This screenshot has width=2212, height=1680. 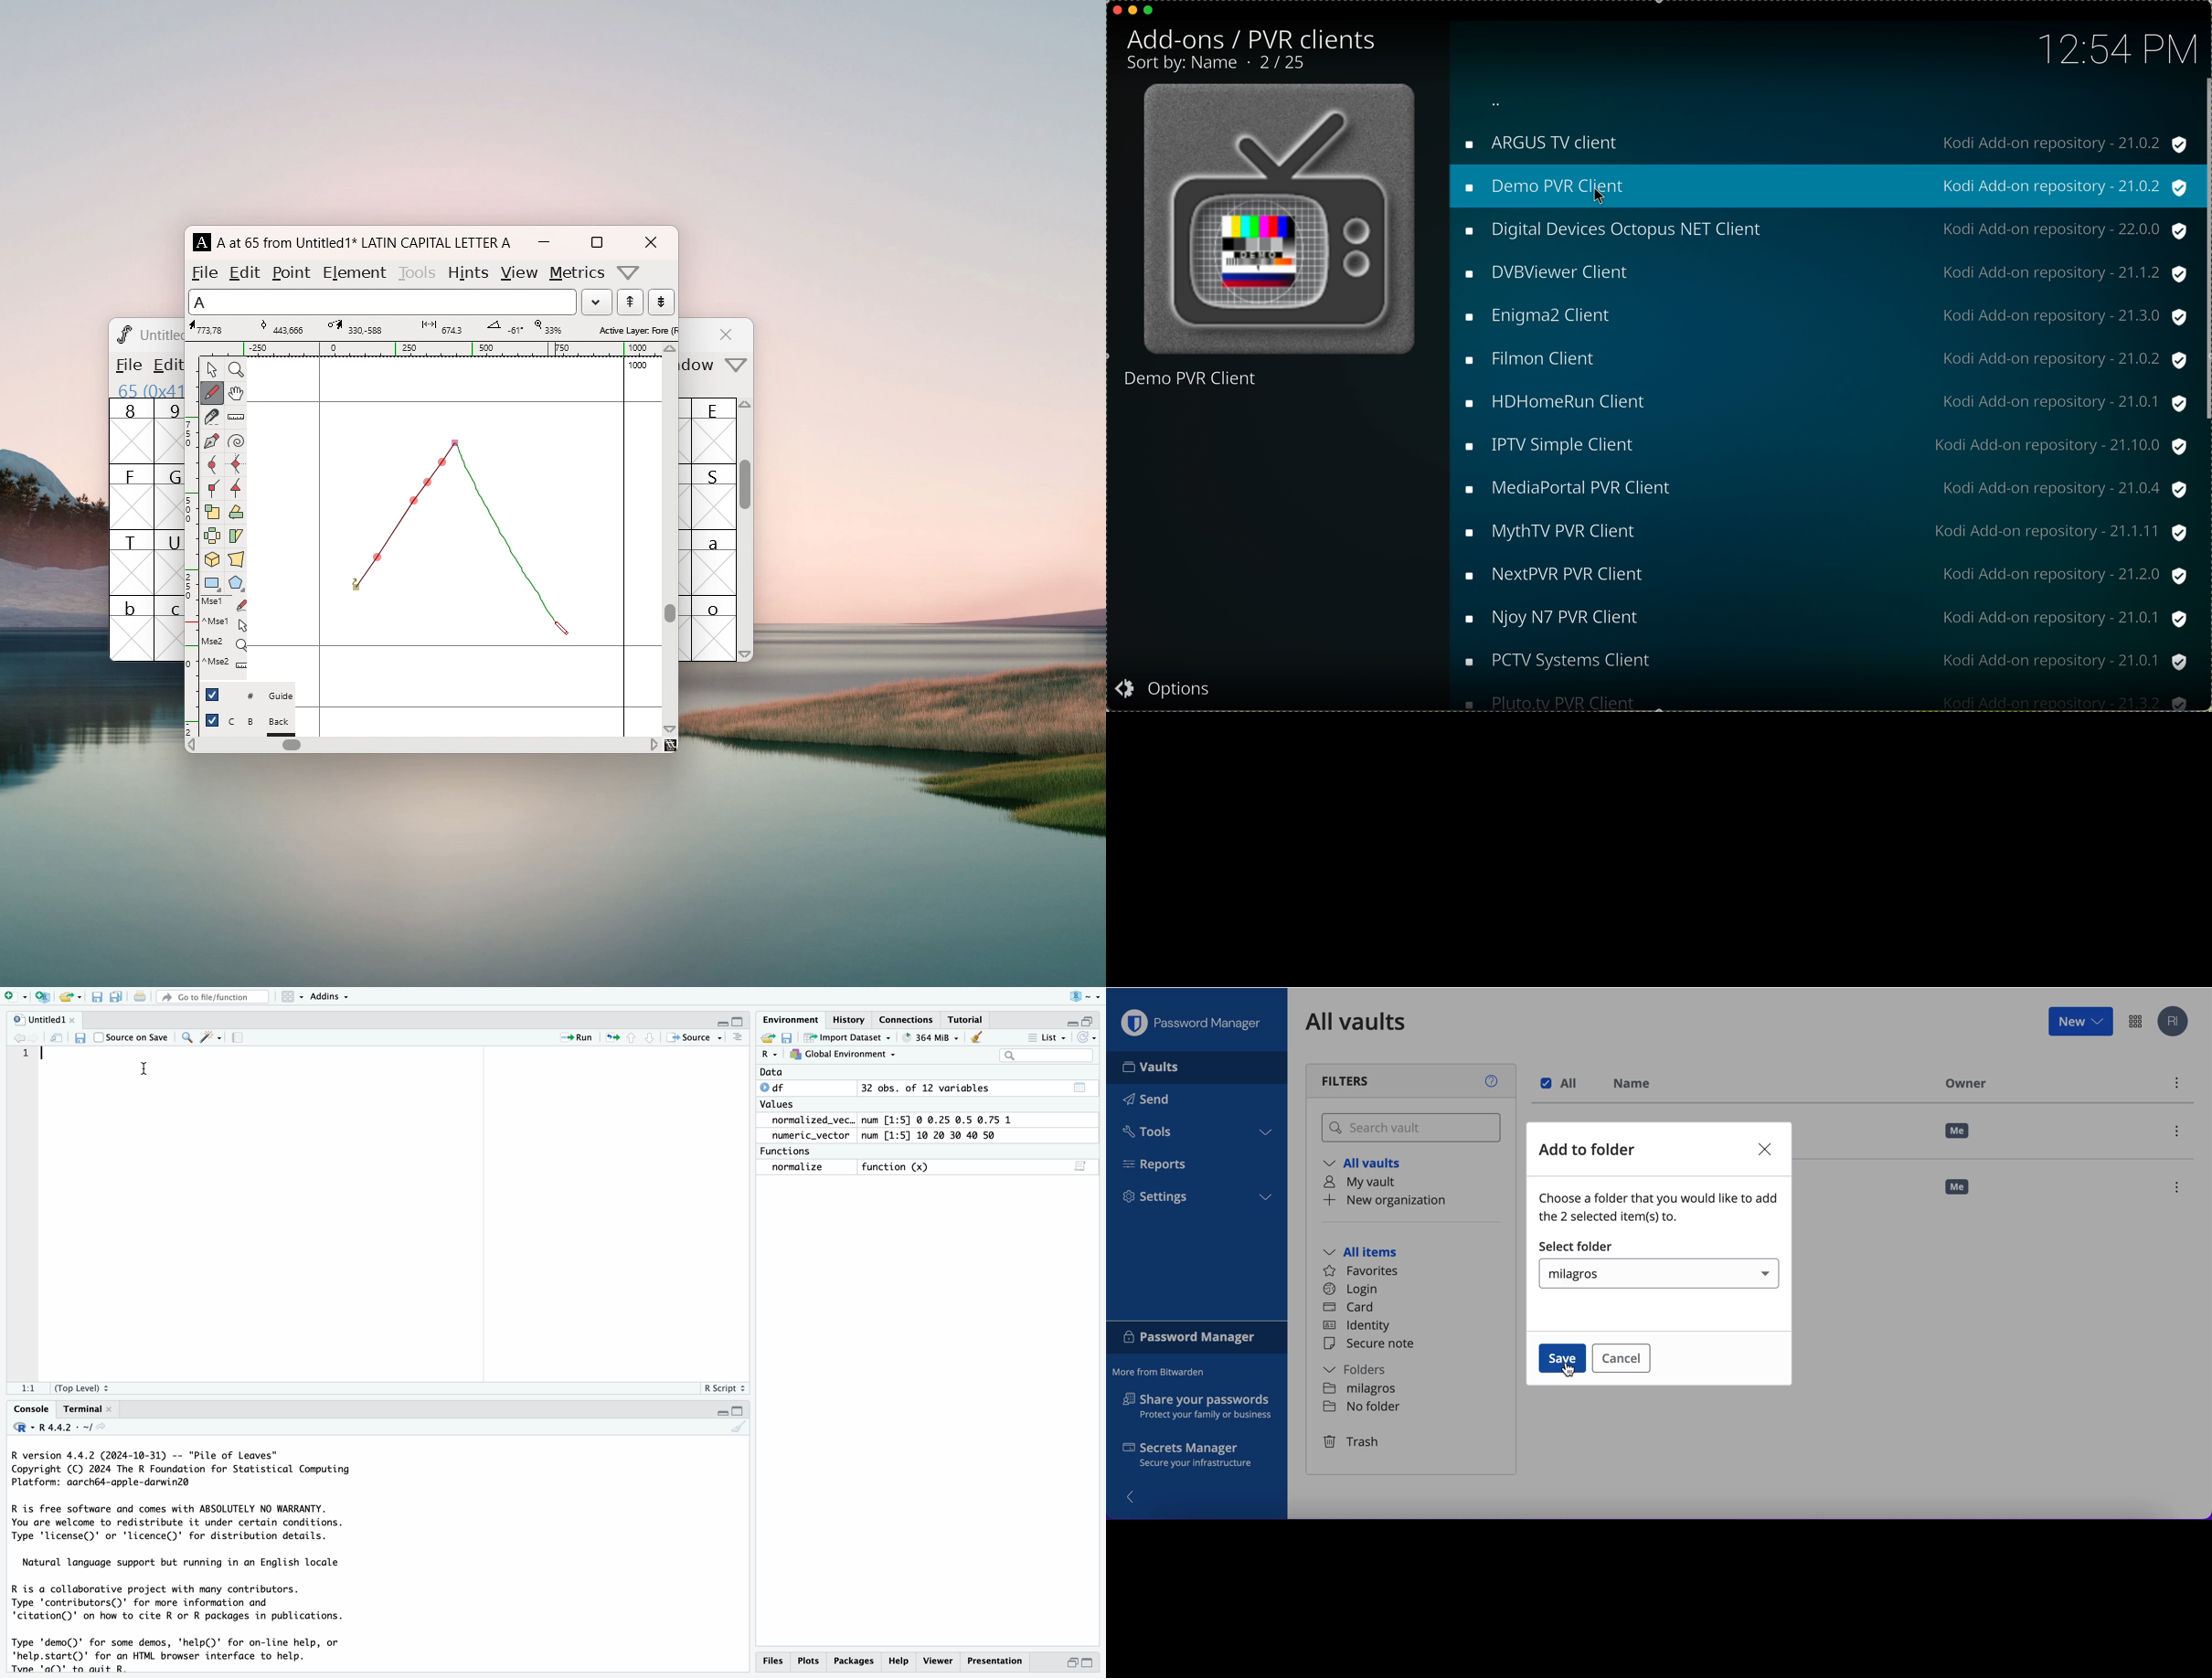 What do you see at coordinates (43, 1020) in the screenshot?
I see `Untitled` at bounding box center [43, 1020].